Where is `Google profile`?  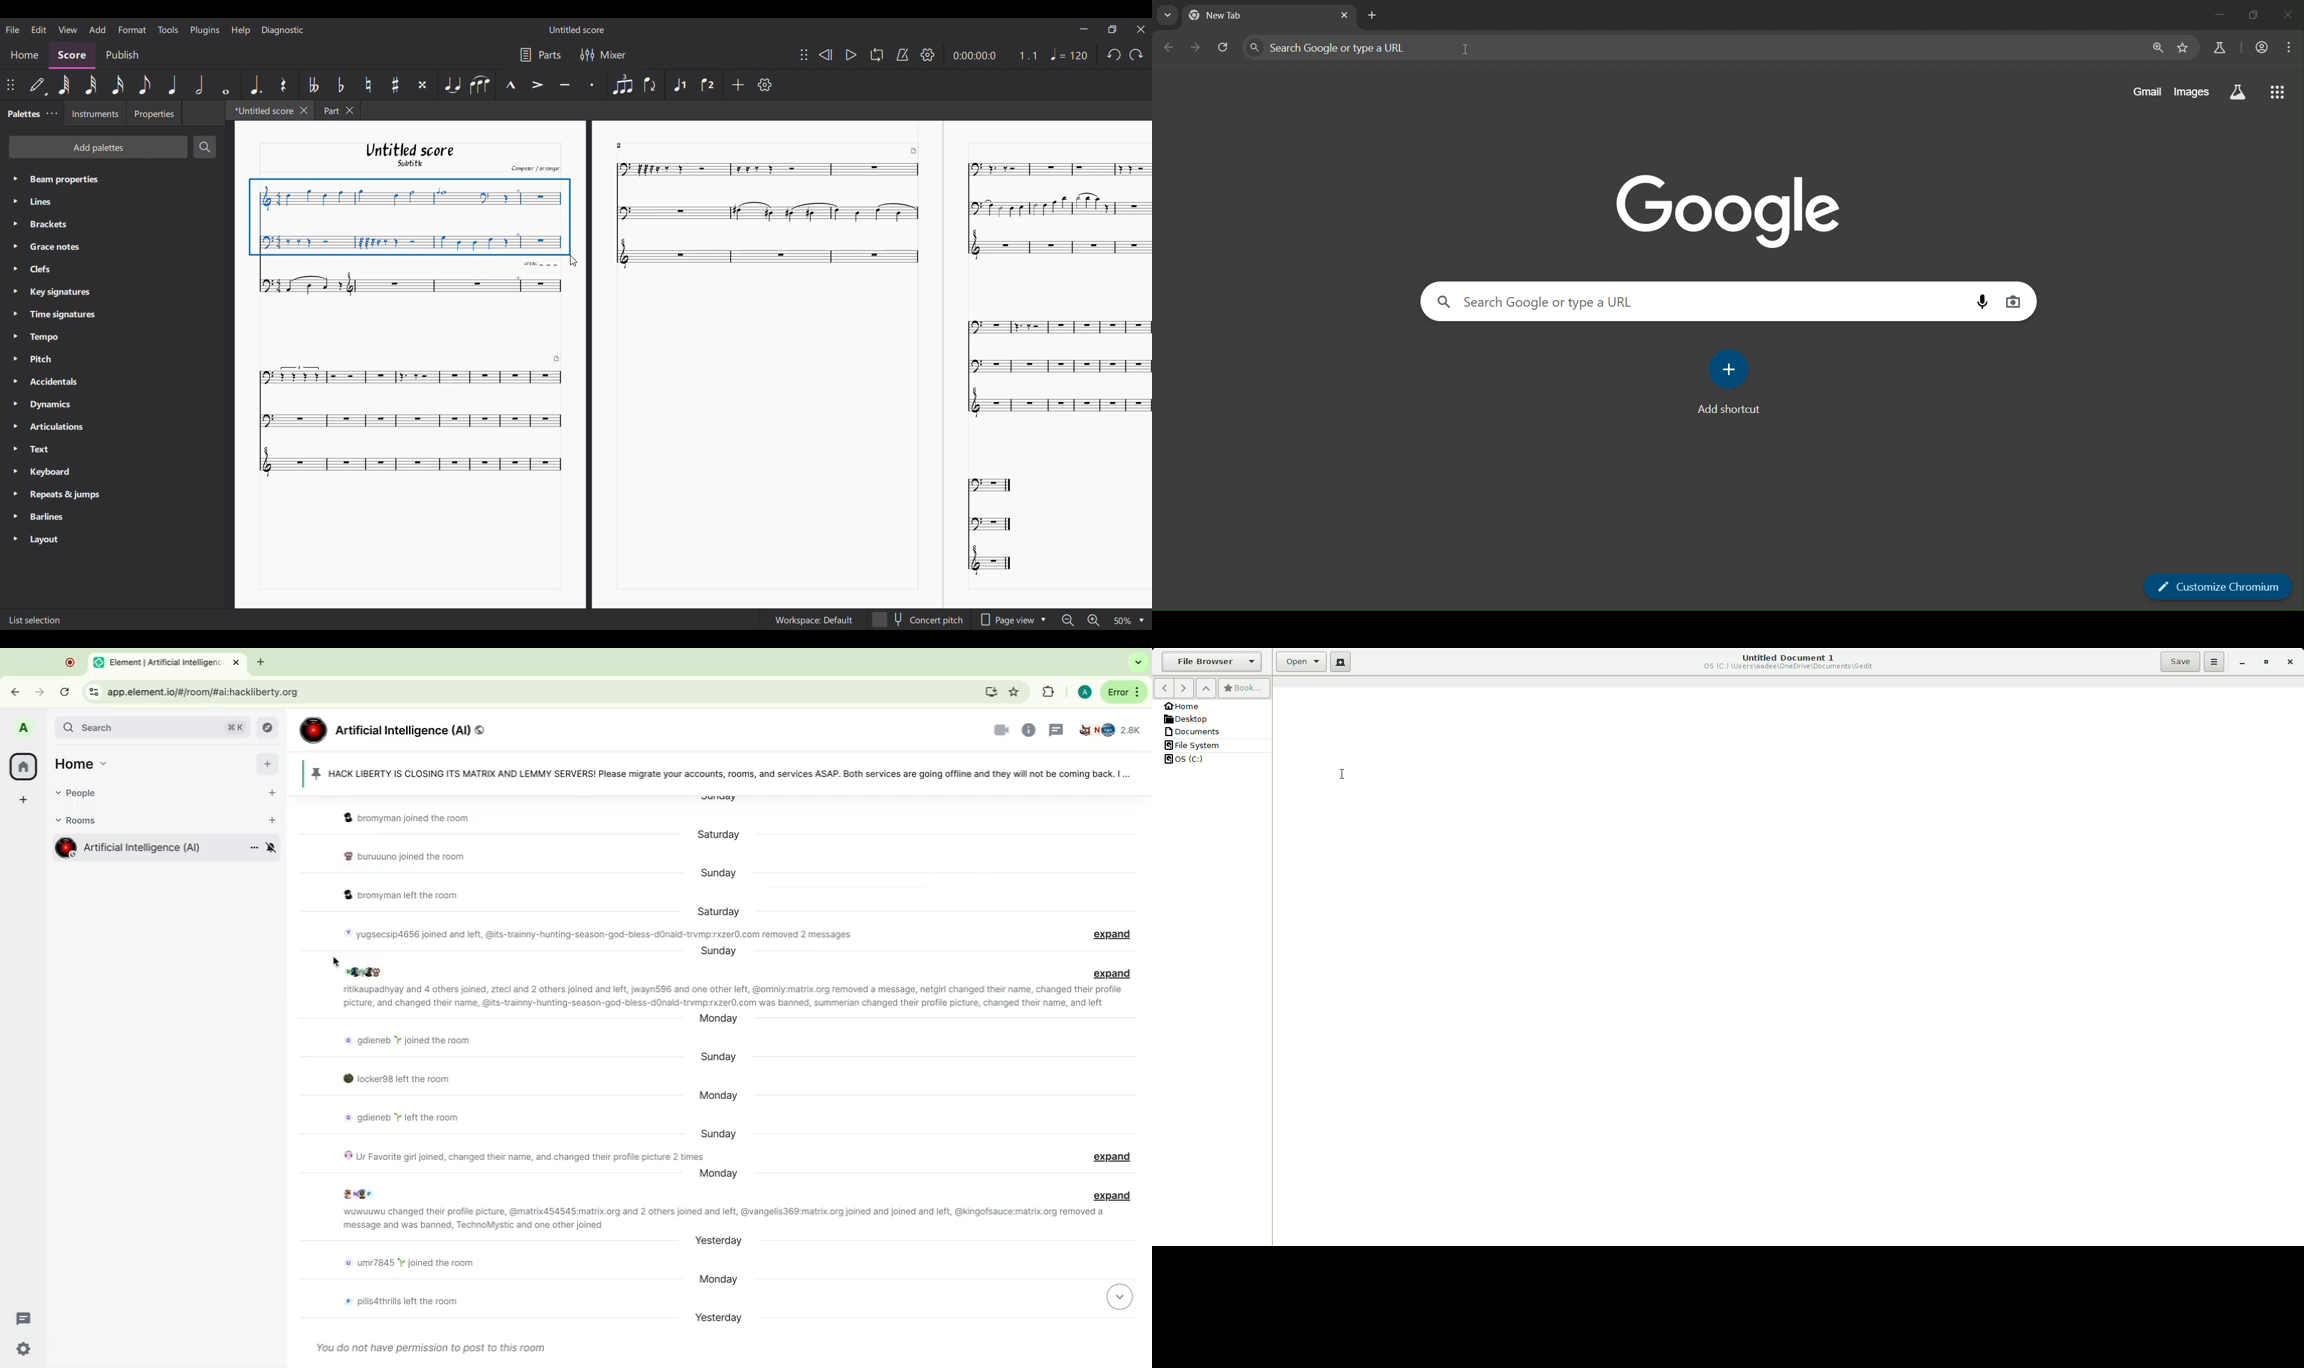
Google profile is located at coordinates (1082, 694).